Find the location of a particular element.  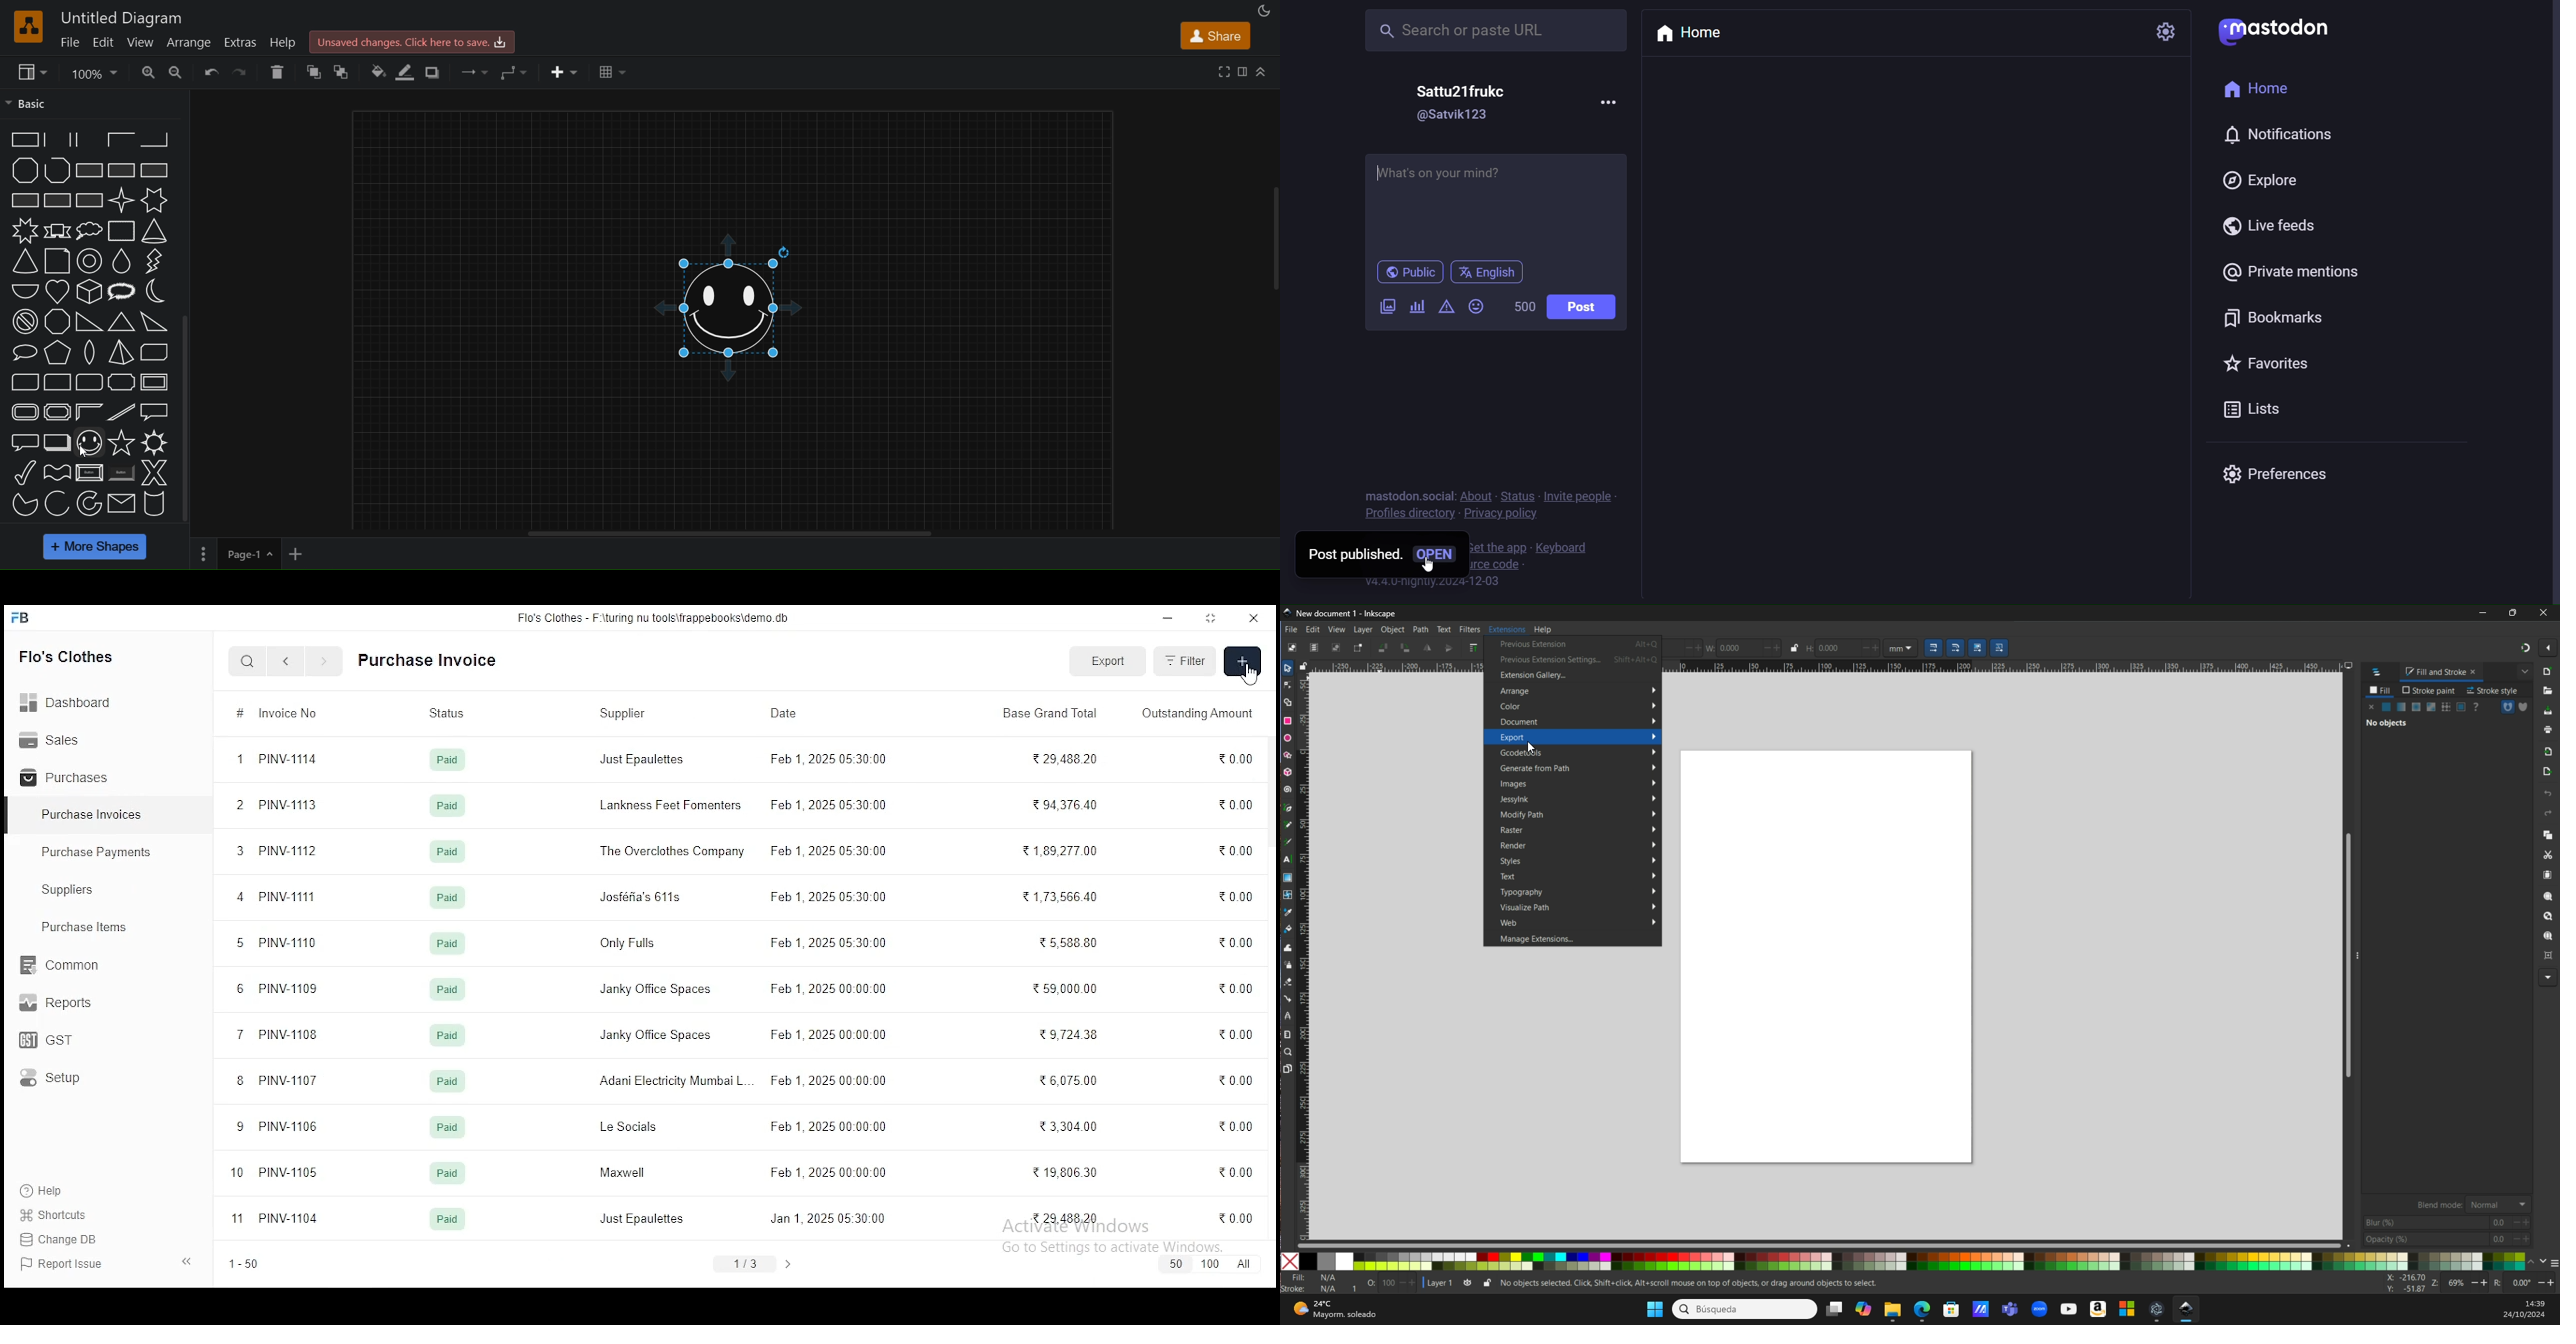

smiley  is located at coordinates (89, 443).